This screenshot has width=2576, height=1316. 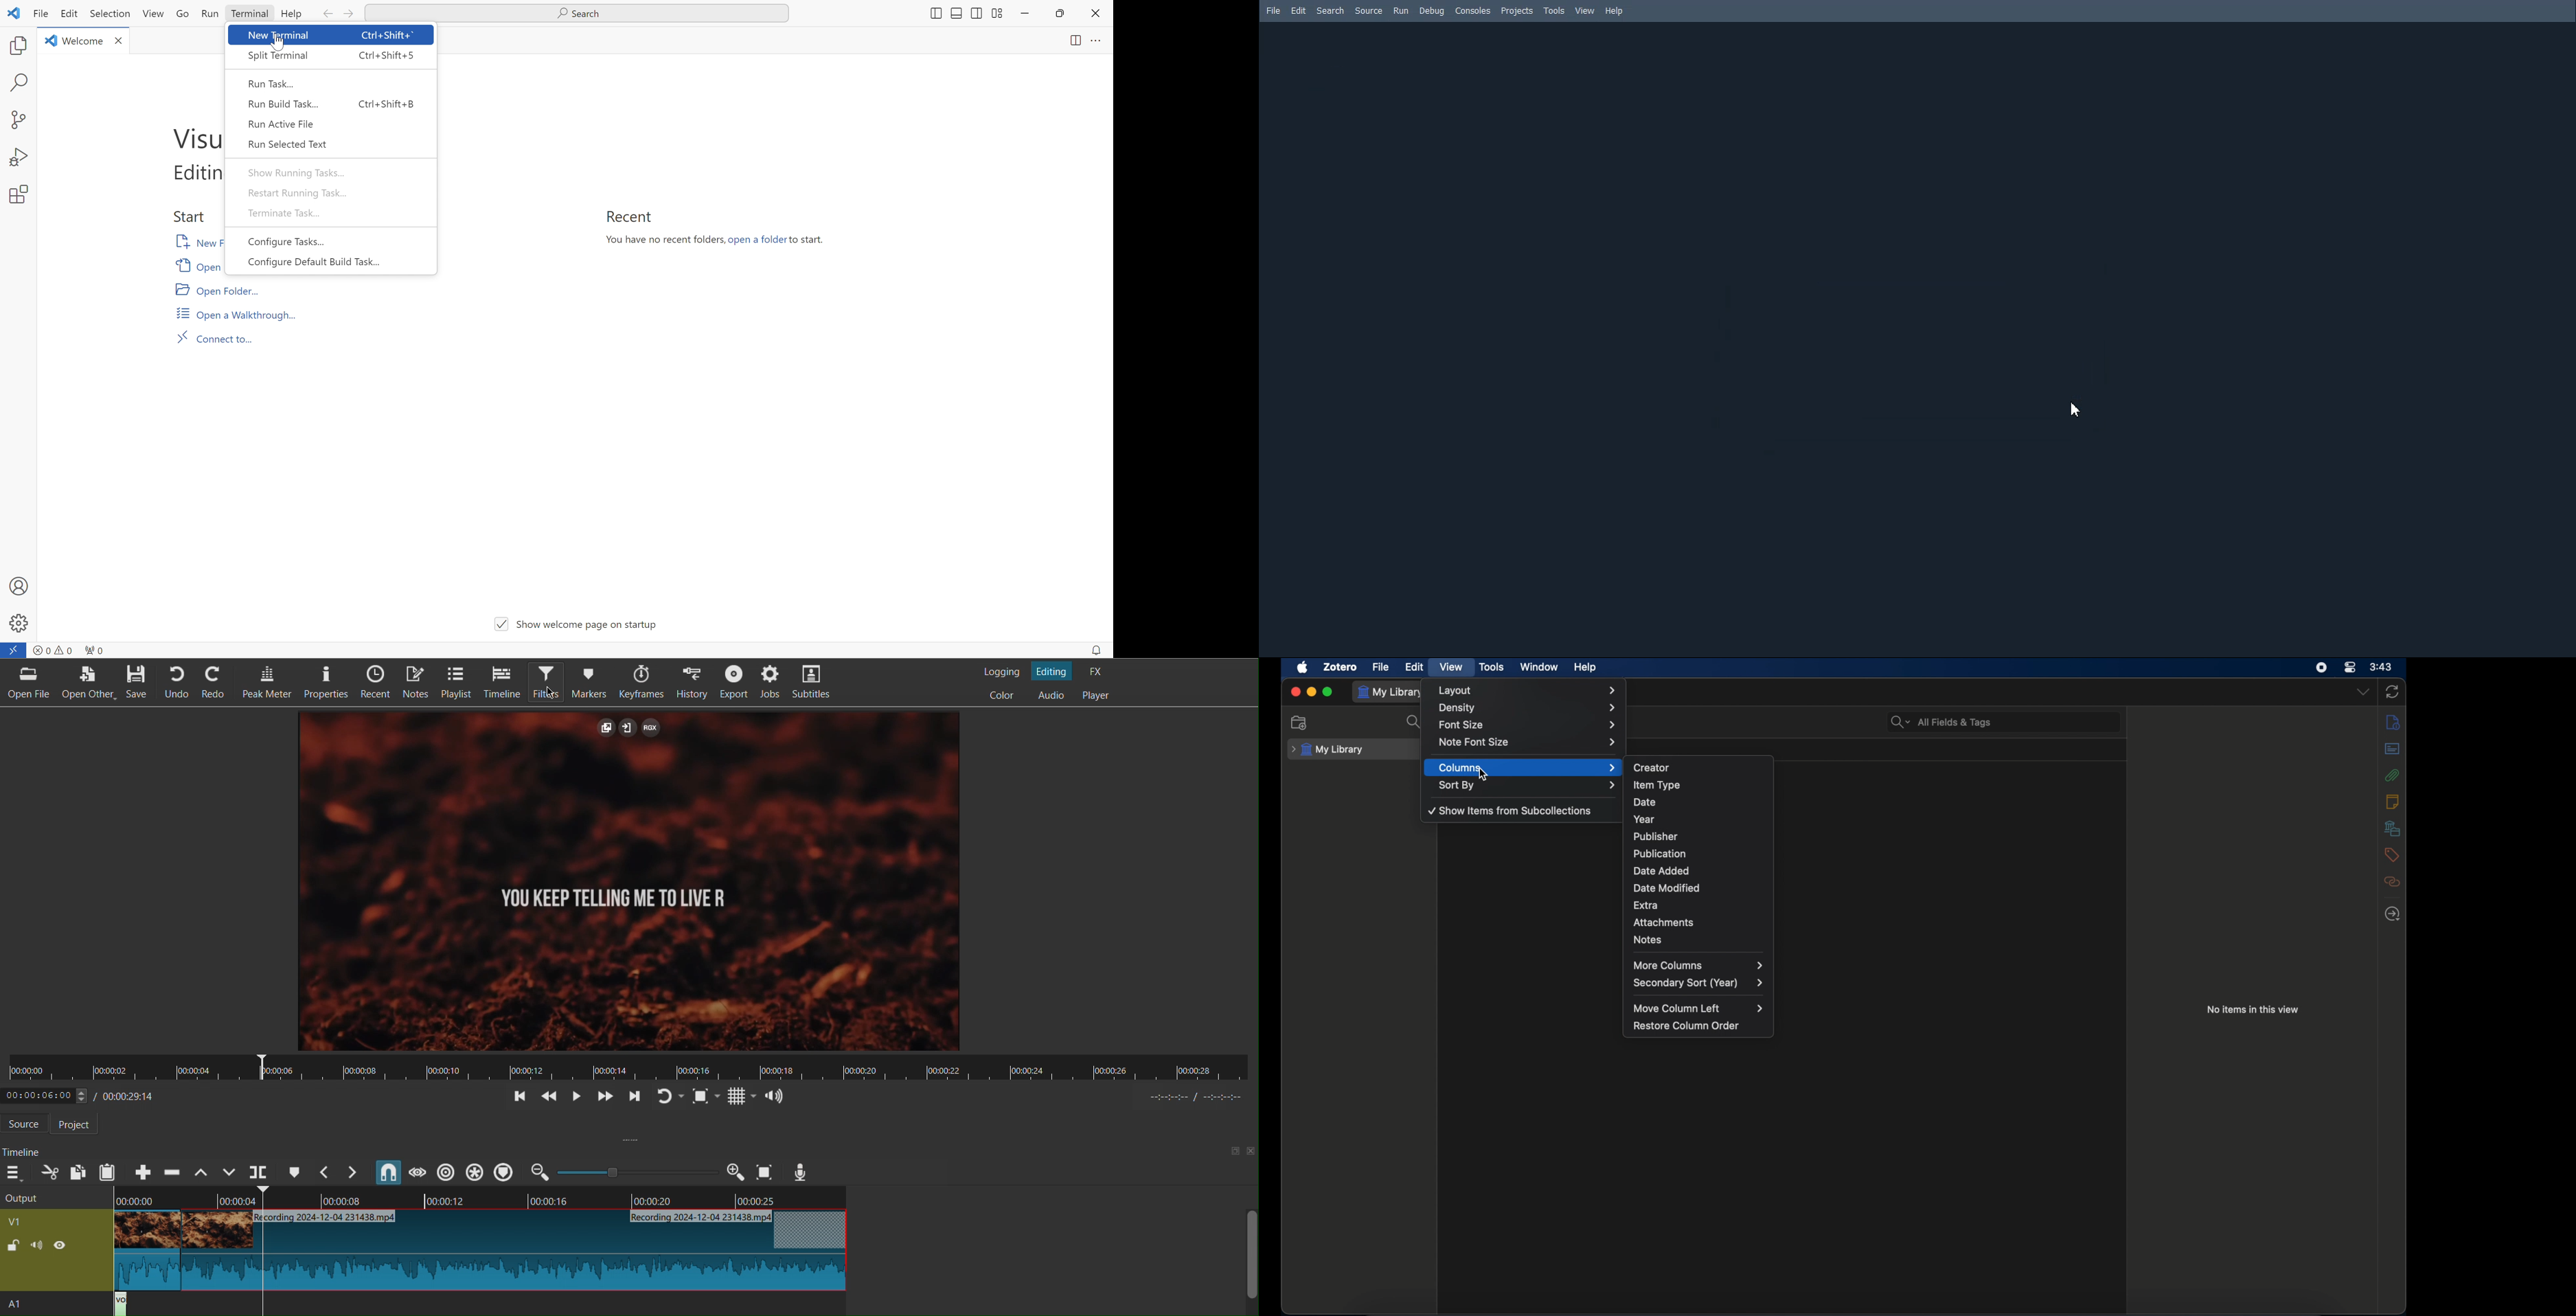 What do you see at coordinates (17, 195) in the screenshot?
I see `extensions` at bounding box center [17, 195].